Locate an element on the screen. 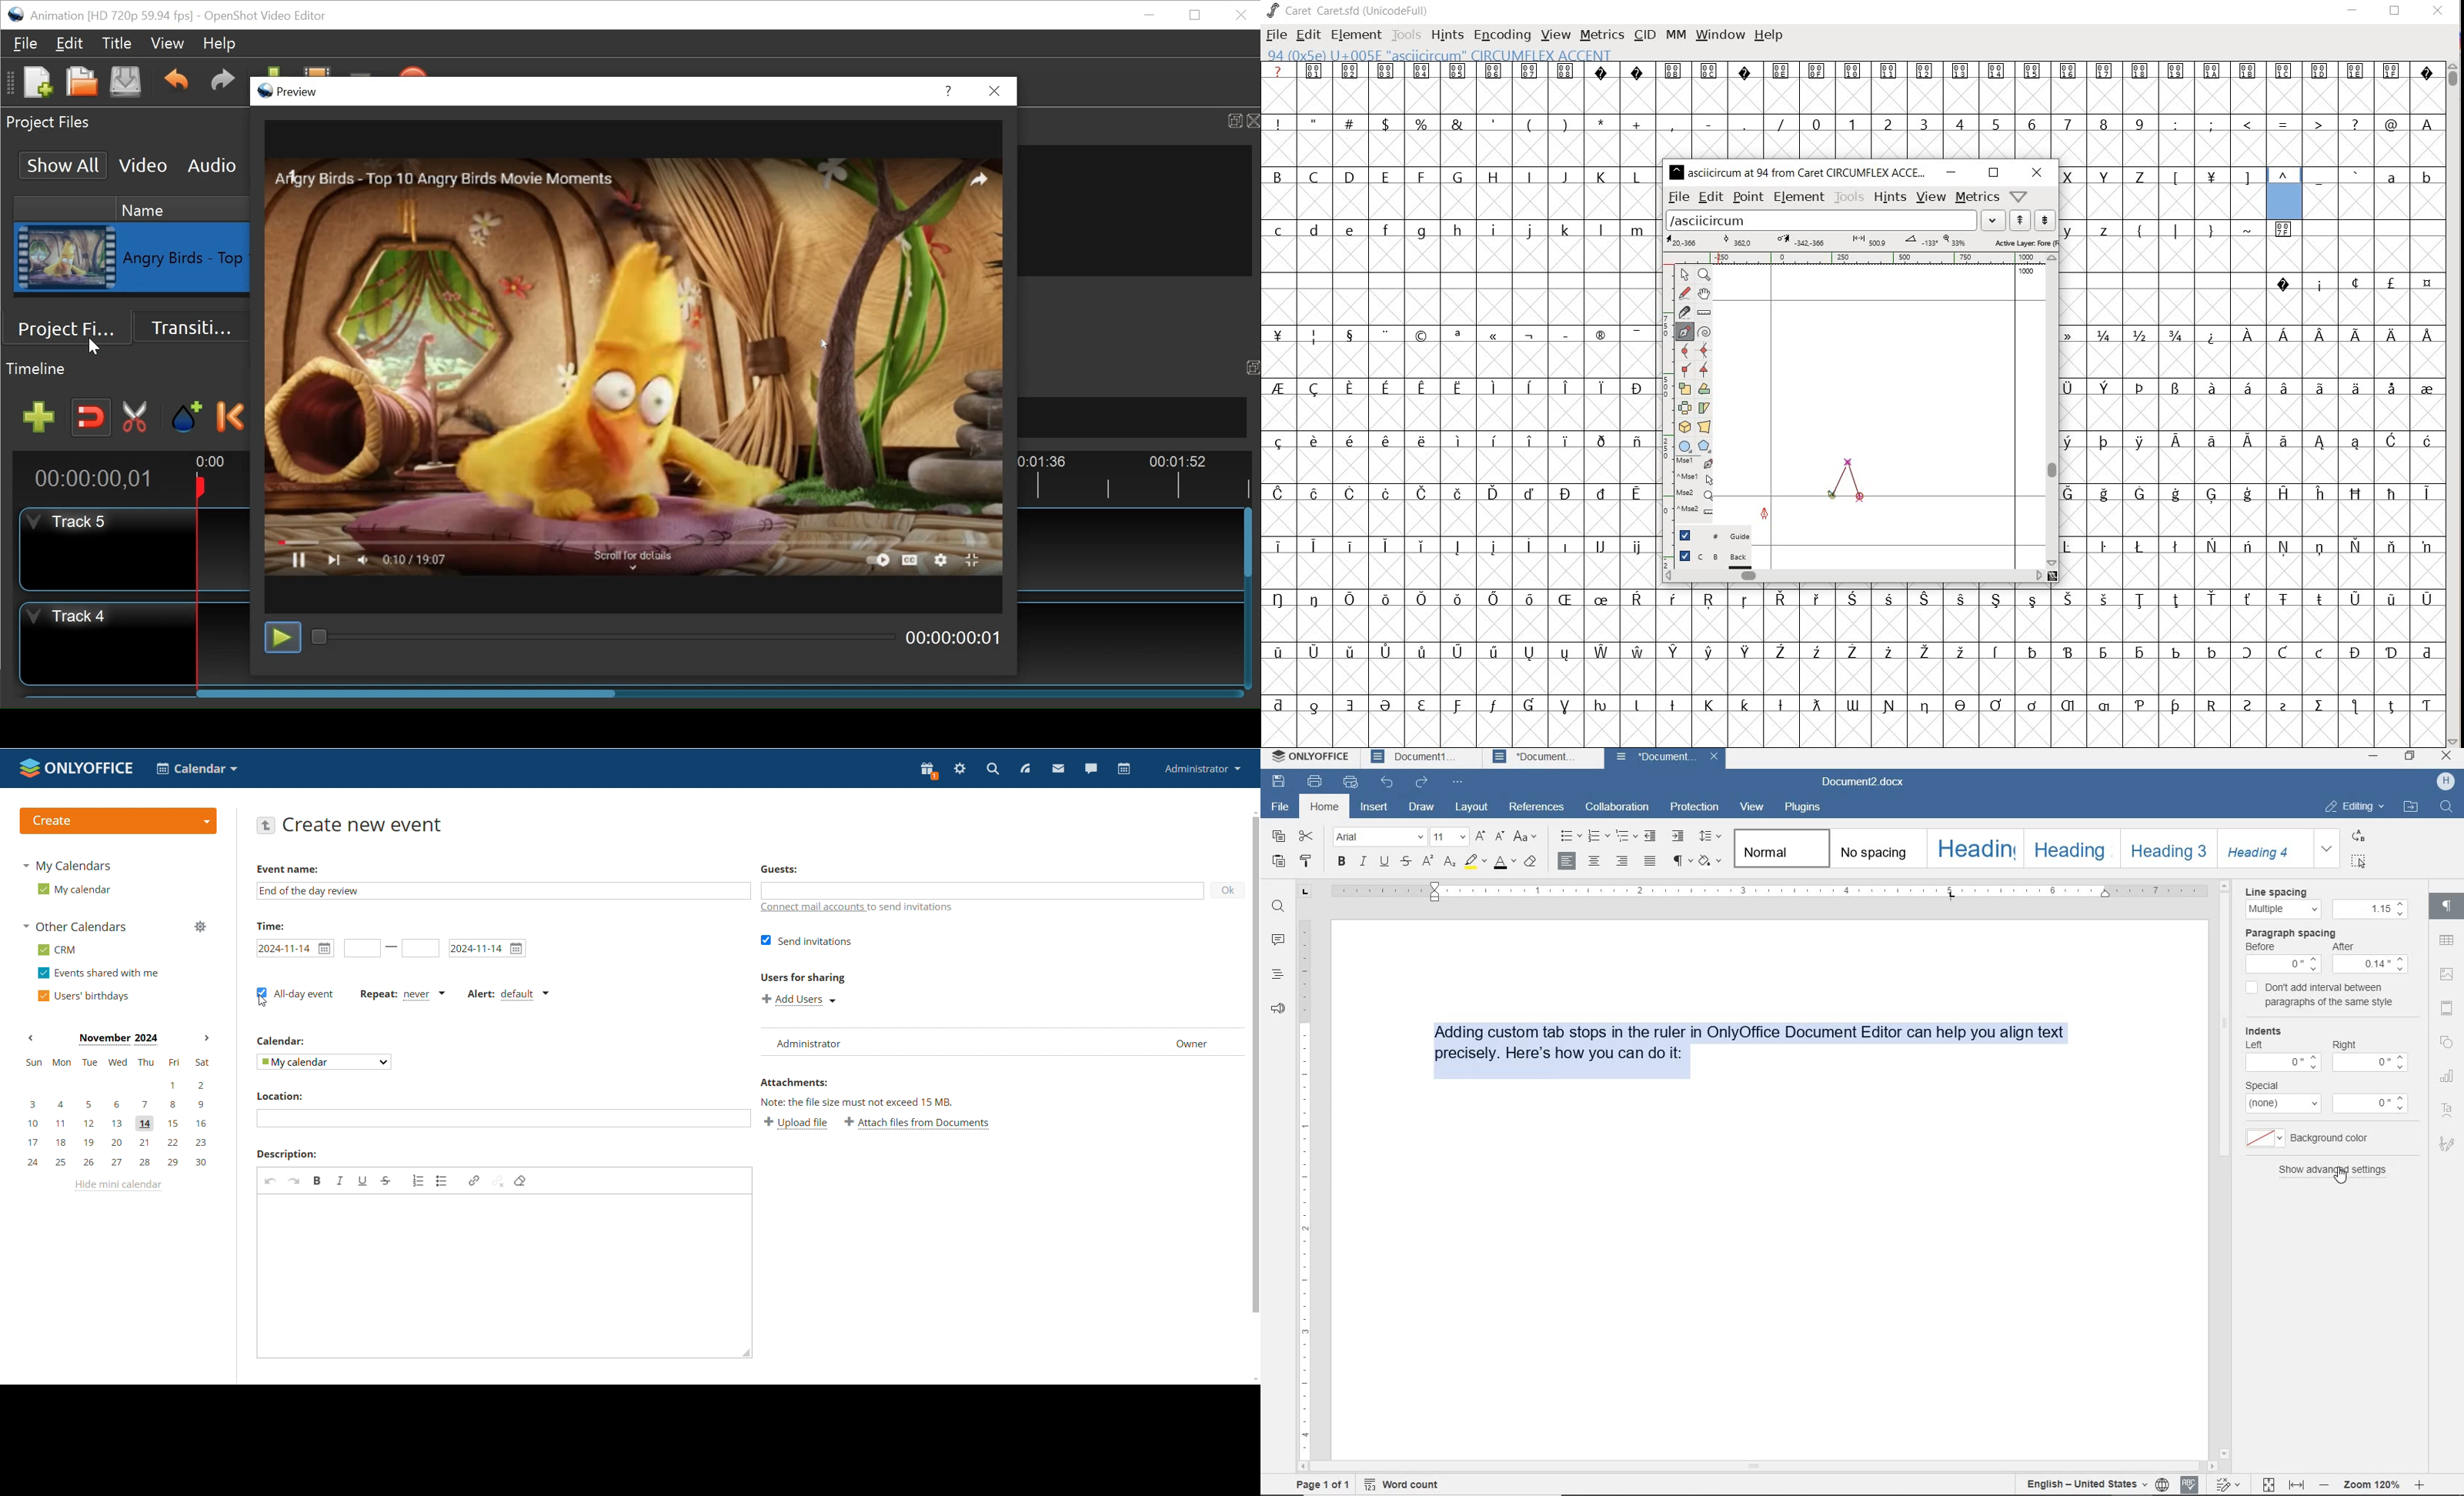 Image resolution: width=2464 pixels, height=1512 pixels. view is located at coordinates (1750, 807).